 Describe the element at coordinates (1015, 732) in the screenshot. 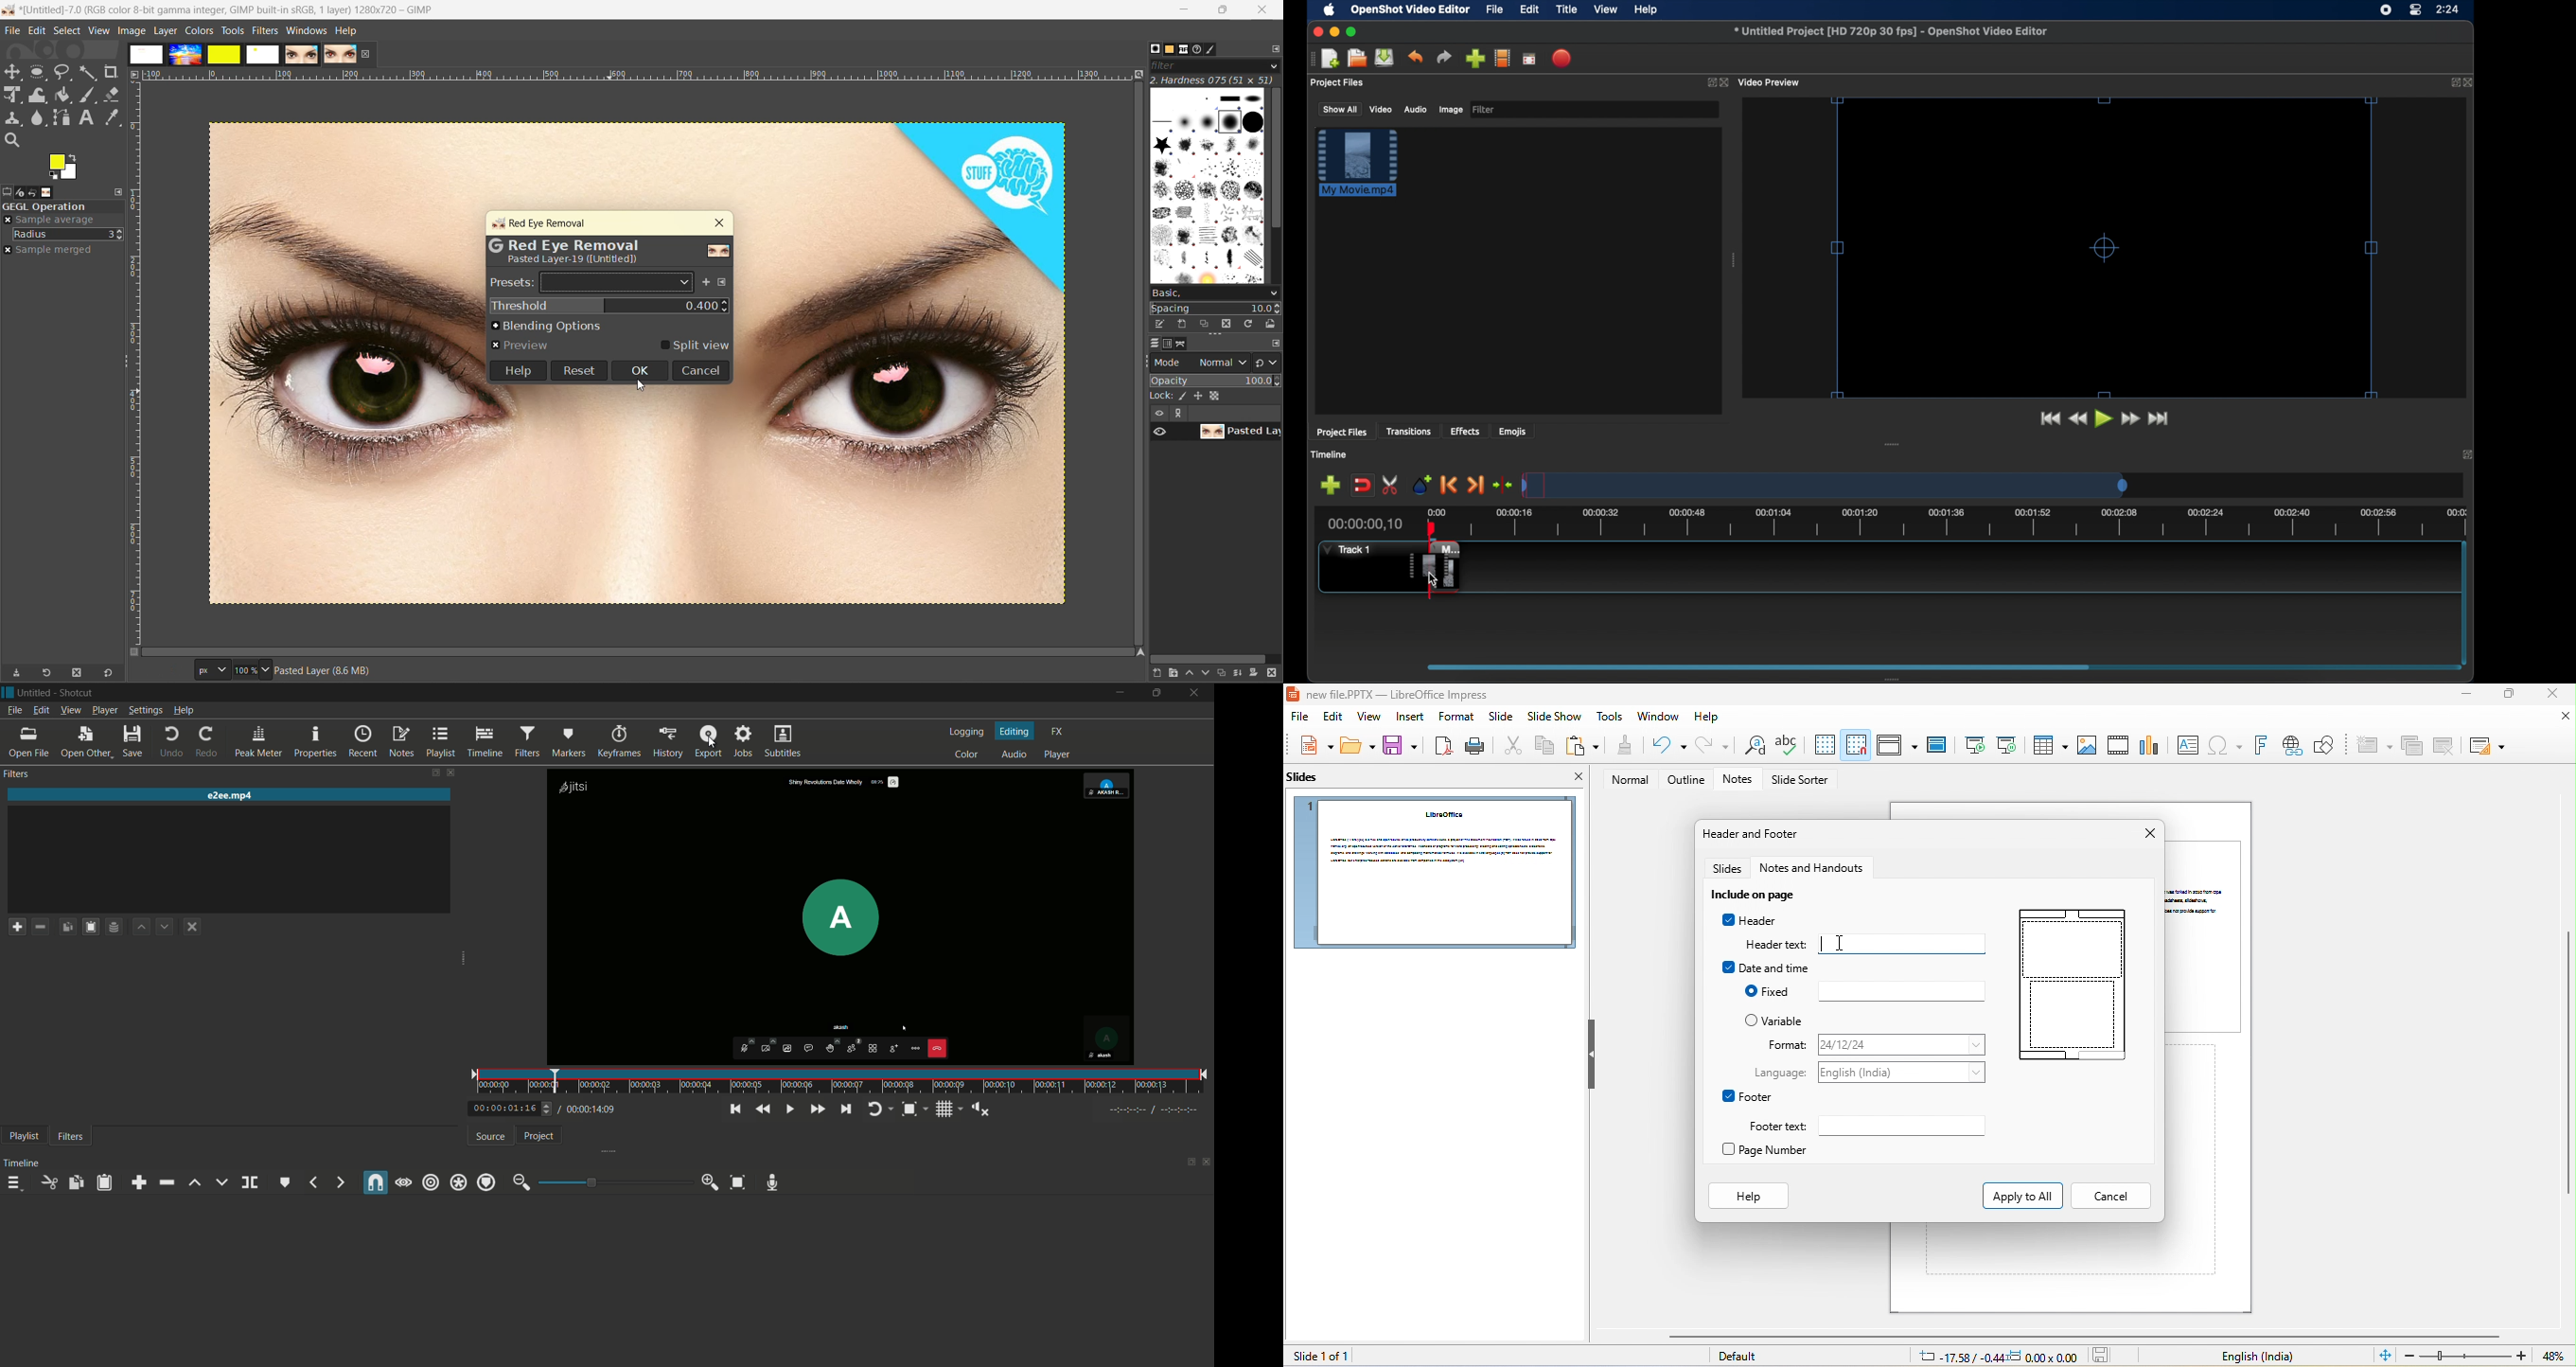

I see `editing` at that location.